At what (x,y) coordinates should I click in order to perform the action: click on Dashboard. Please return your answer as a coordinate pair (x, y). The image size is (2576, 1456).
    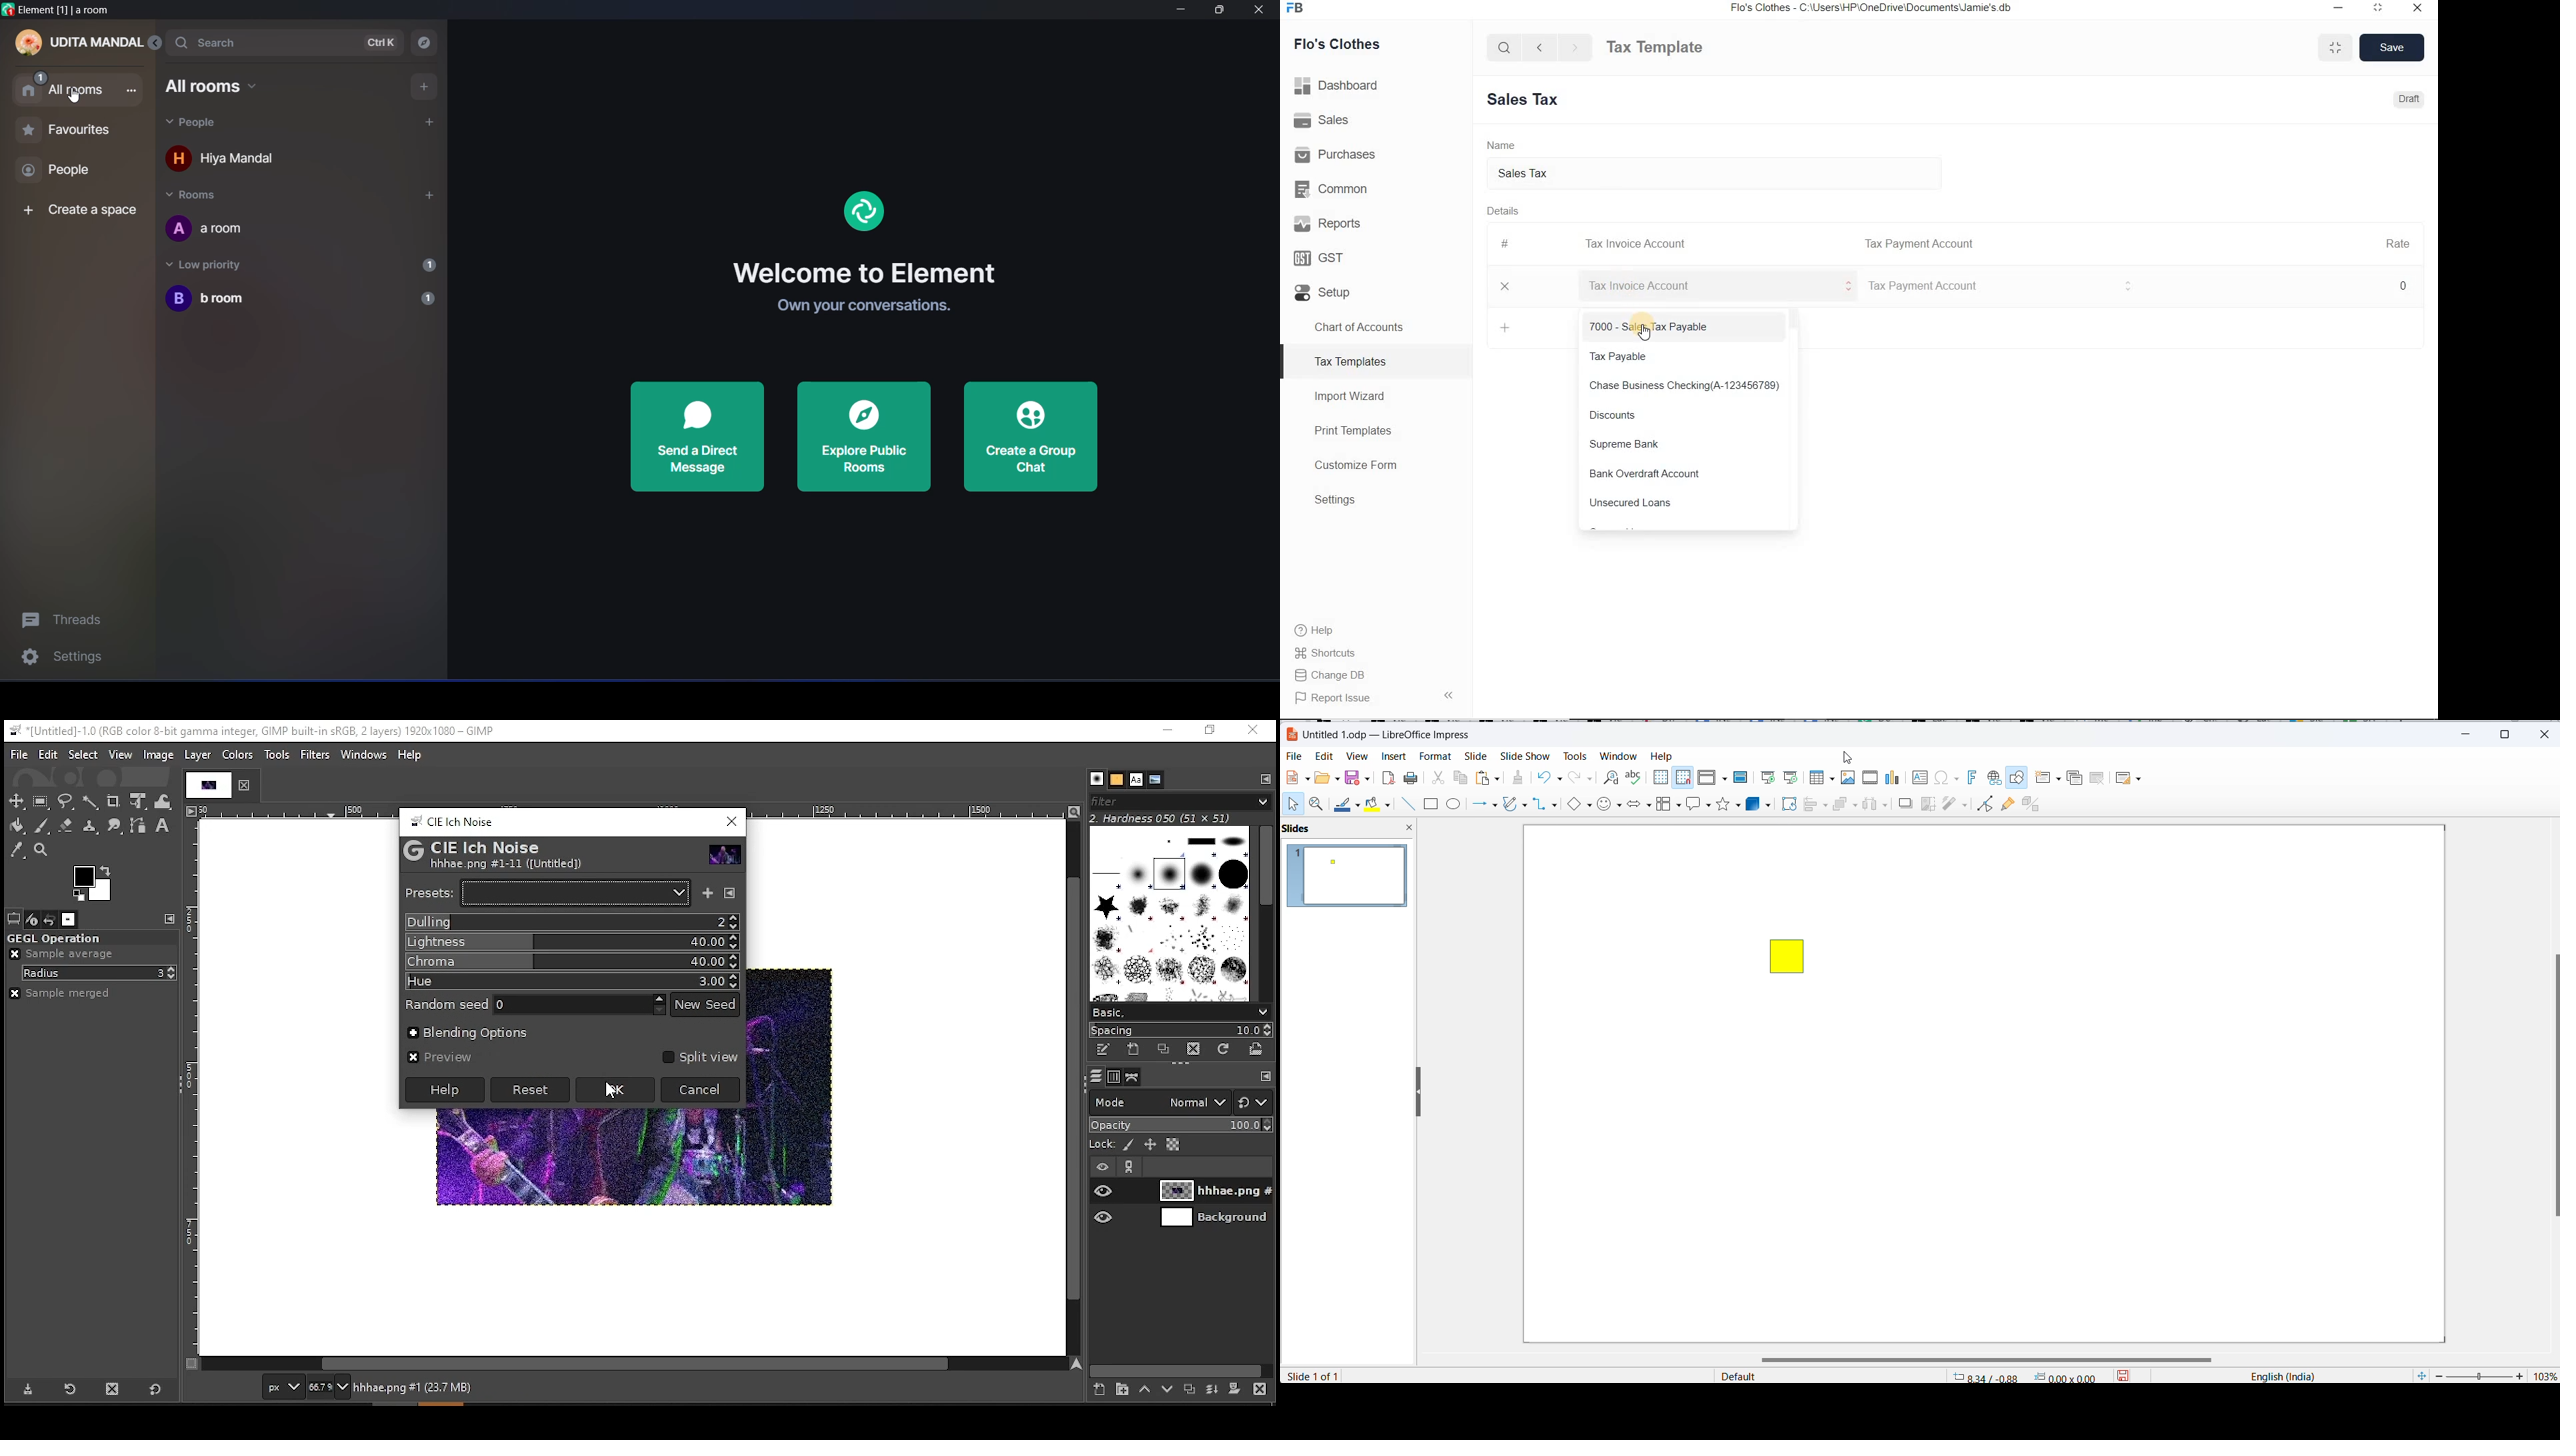
    Looking at the image, I should click on (1377, 86).